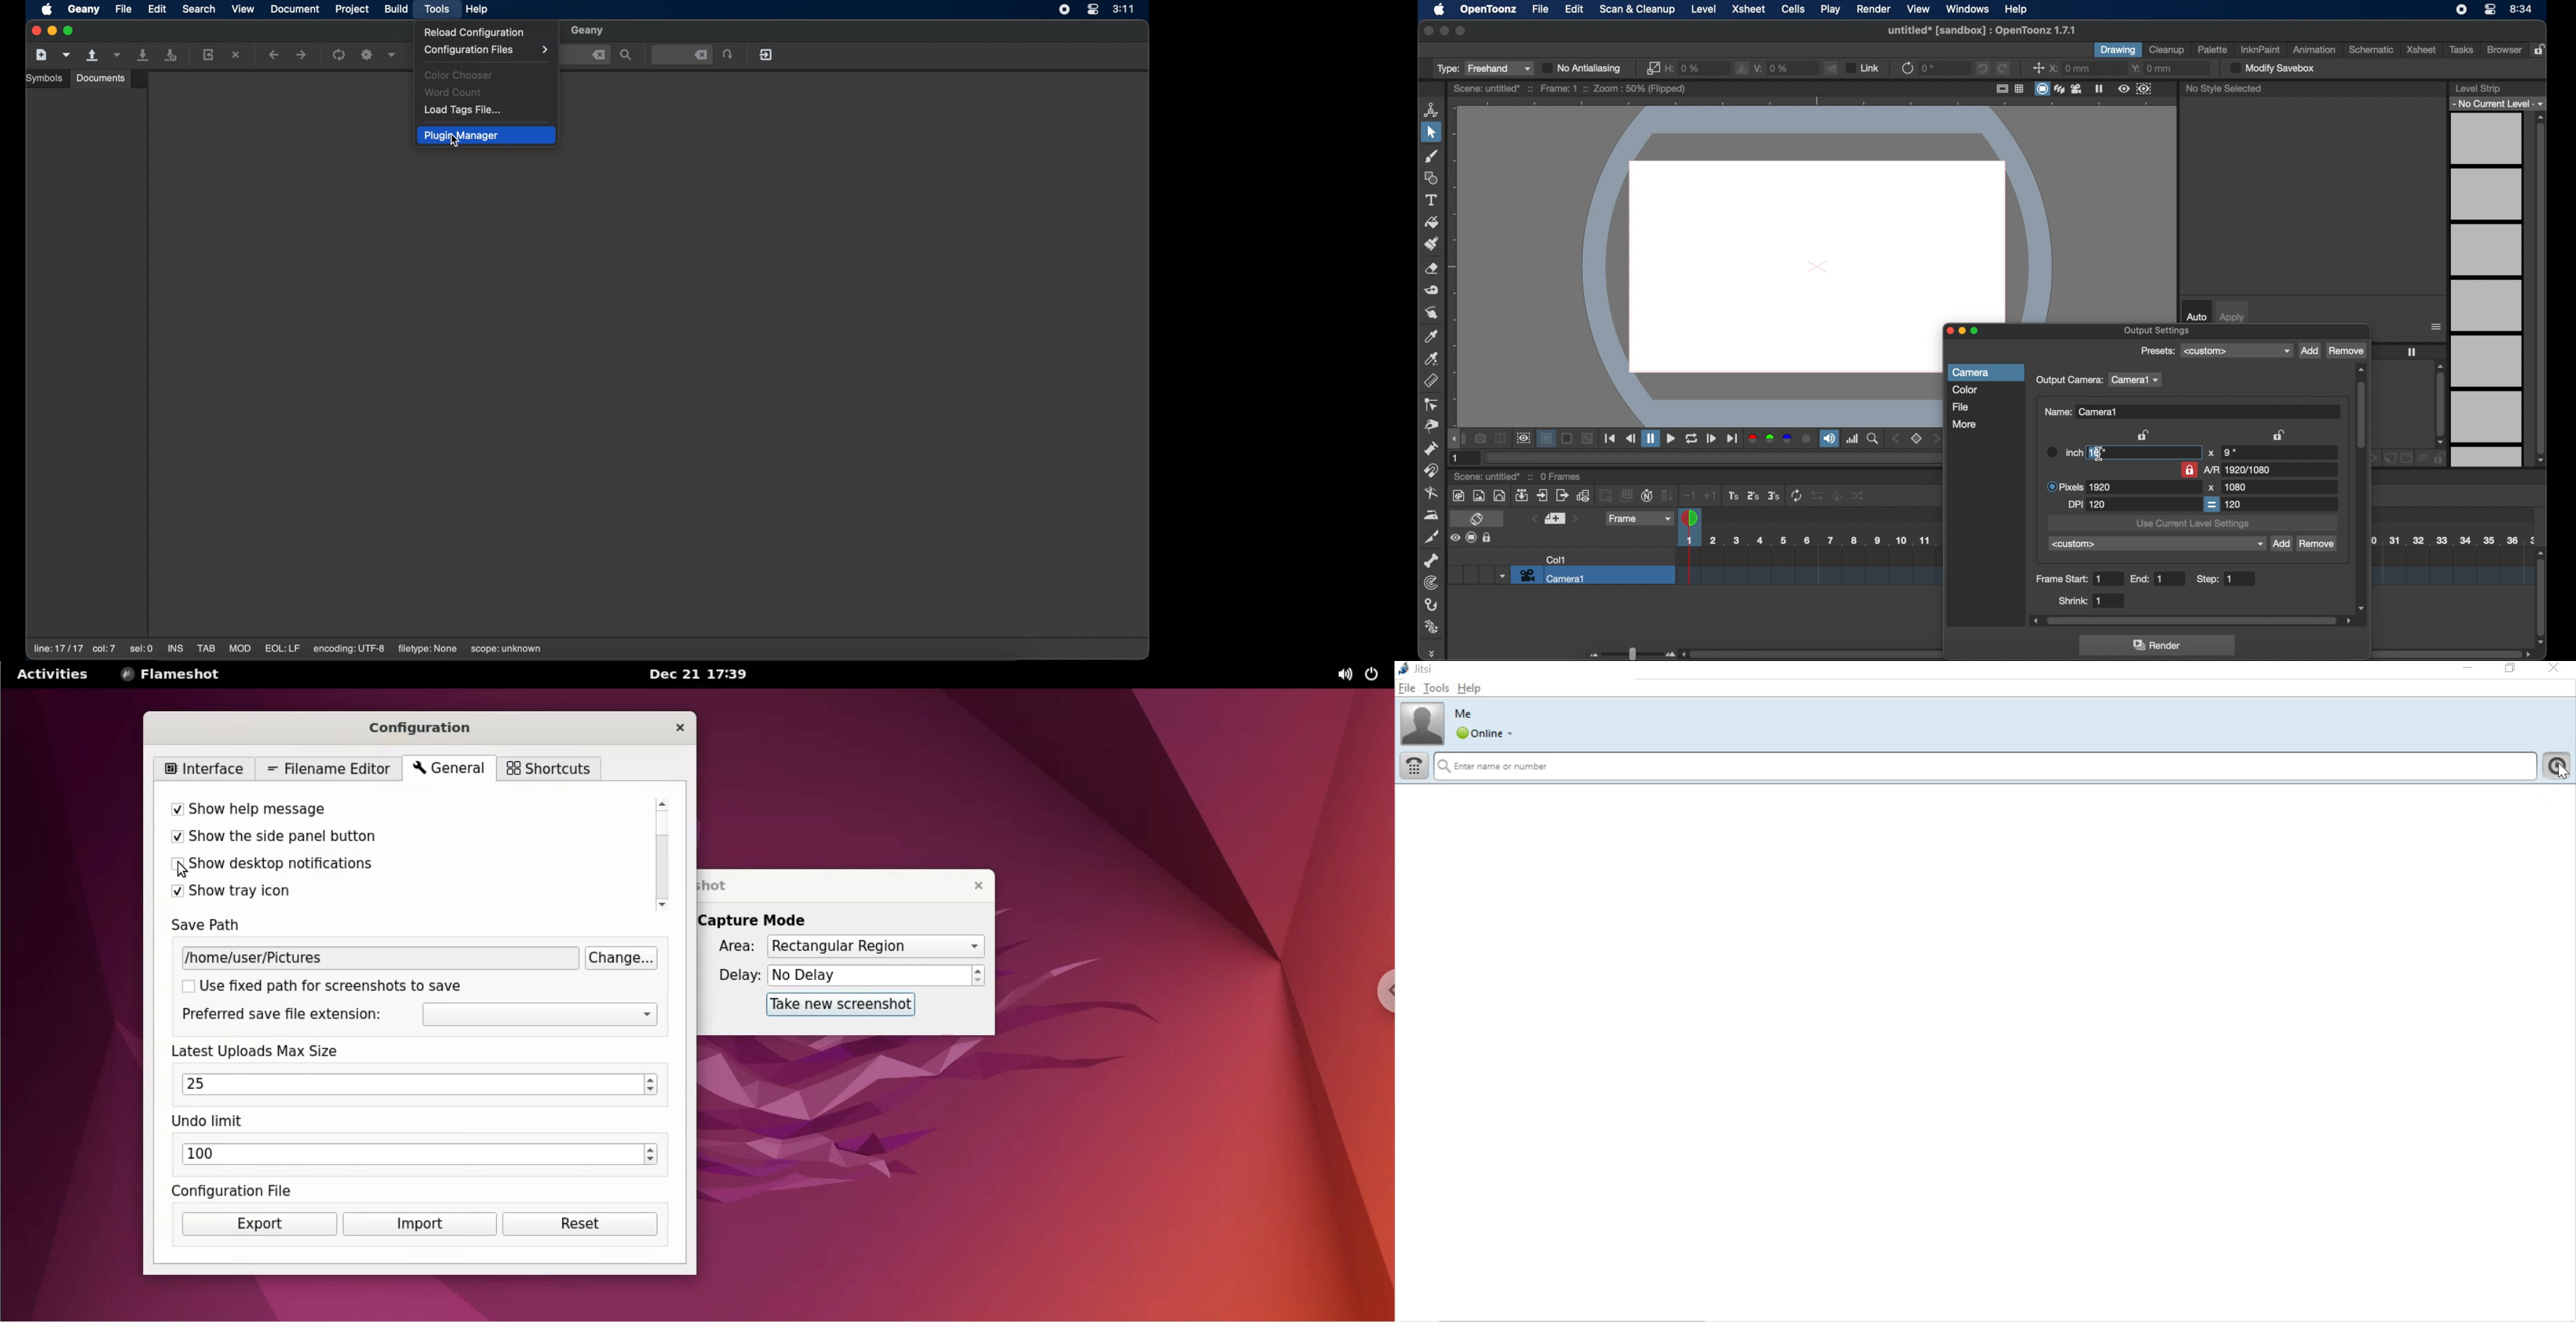 The height and width of the screenshot is (1344, 2576). I want to click on palette, so click(2213, 49).